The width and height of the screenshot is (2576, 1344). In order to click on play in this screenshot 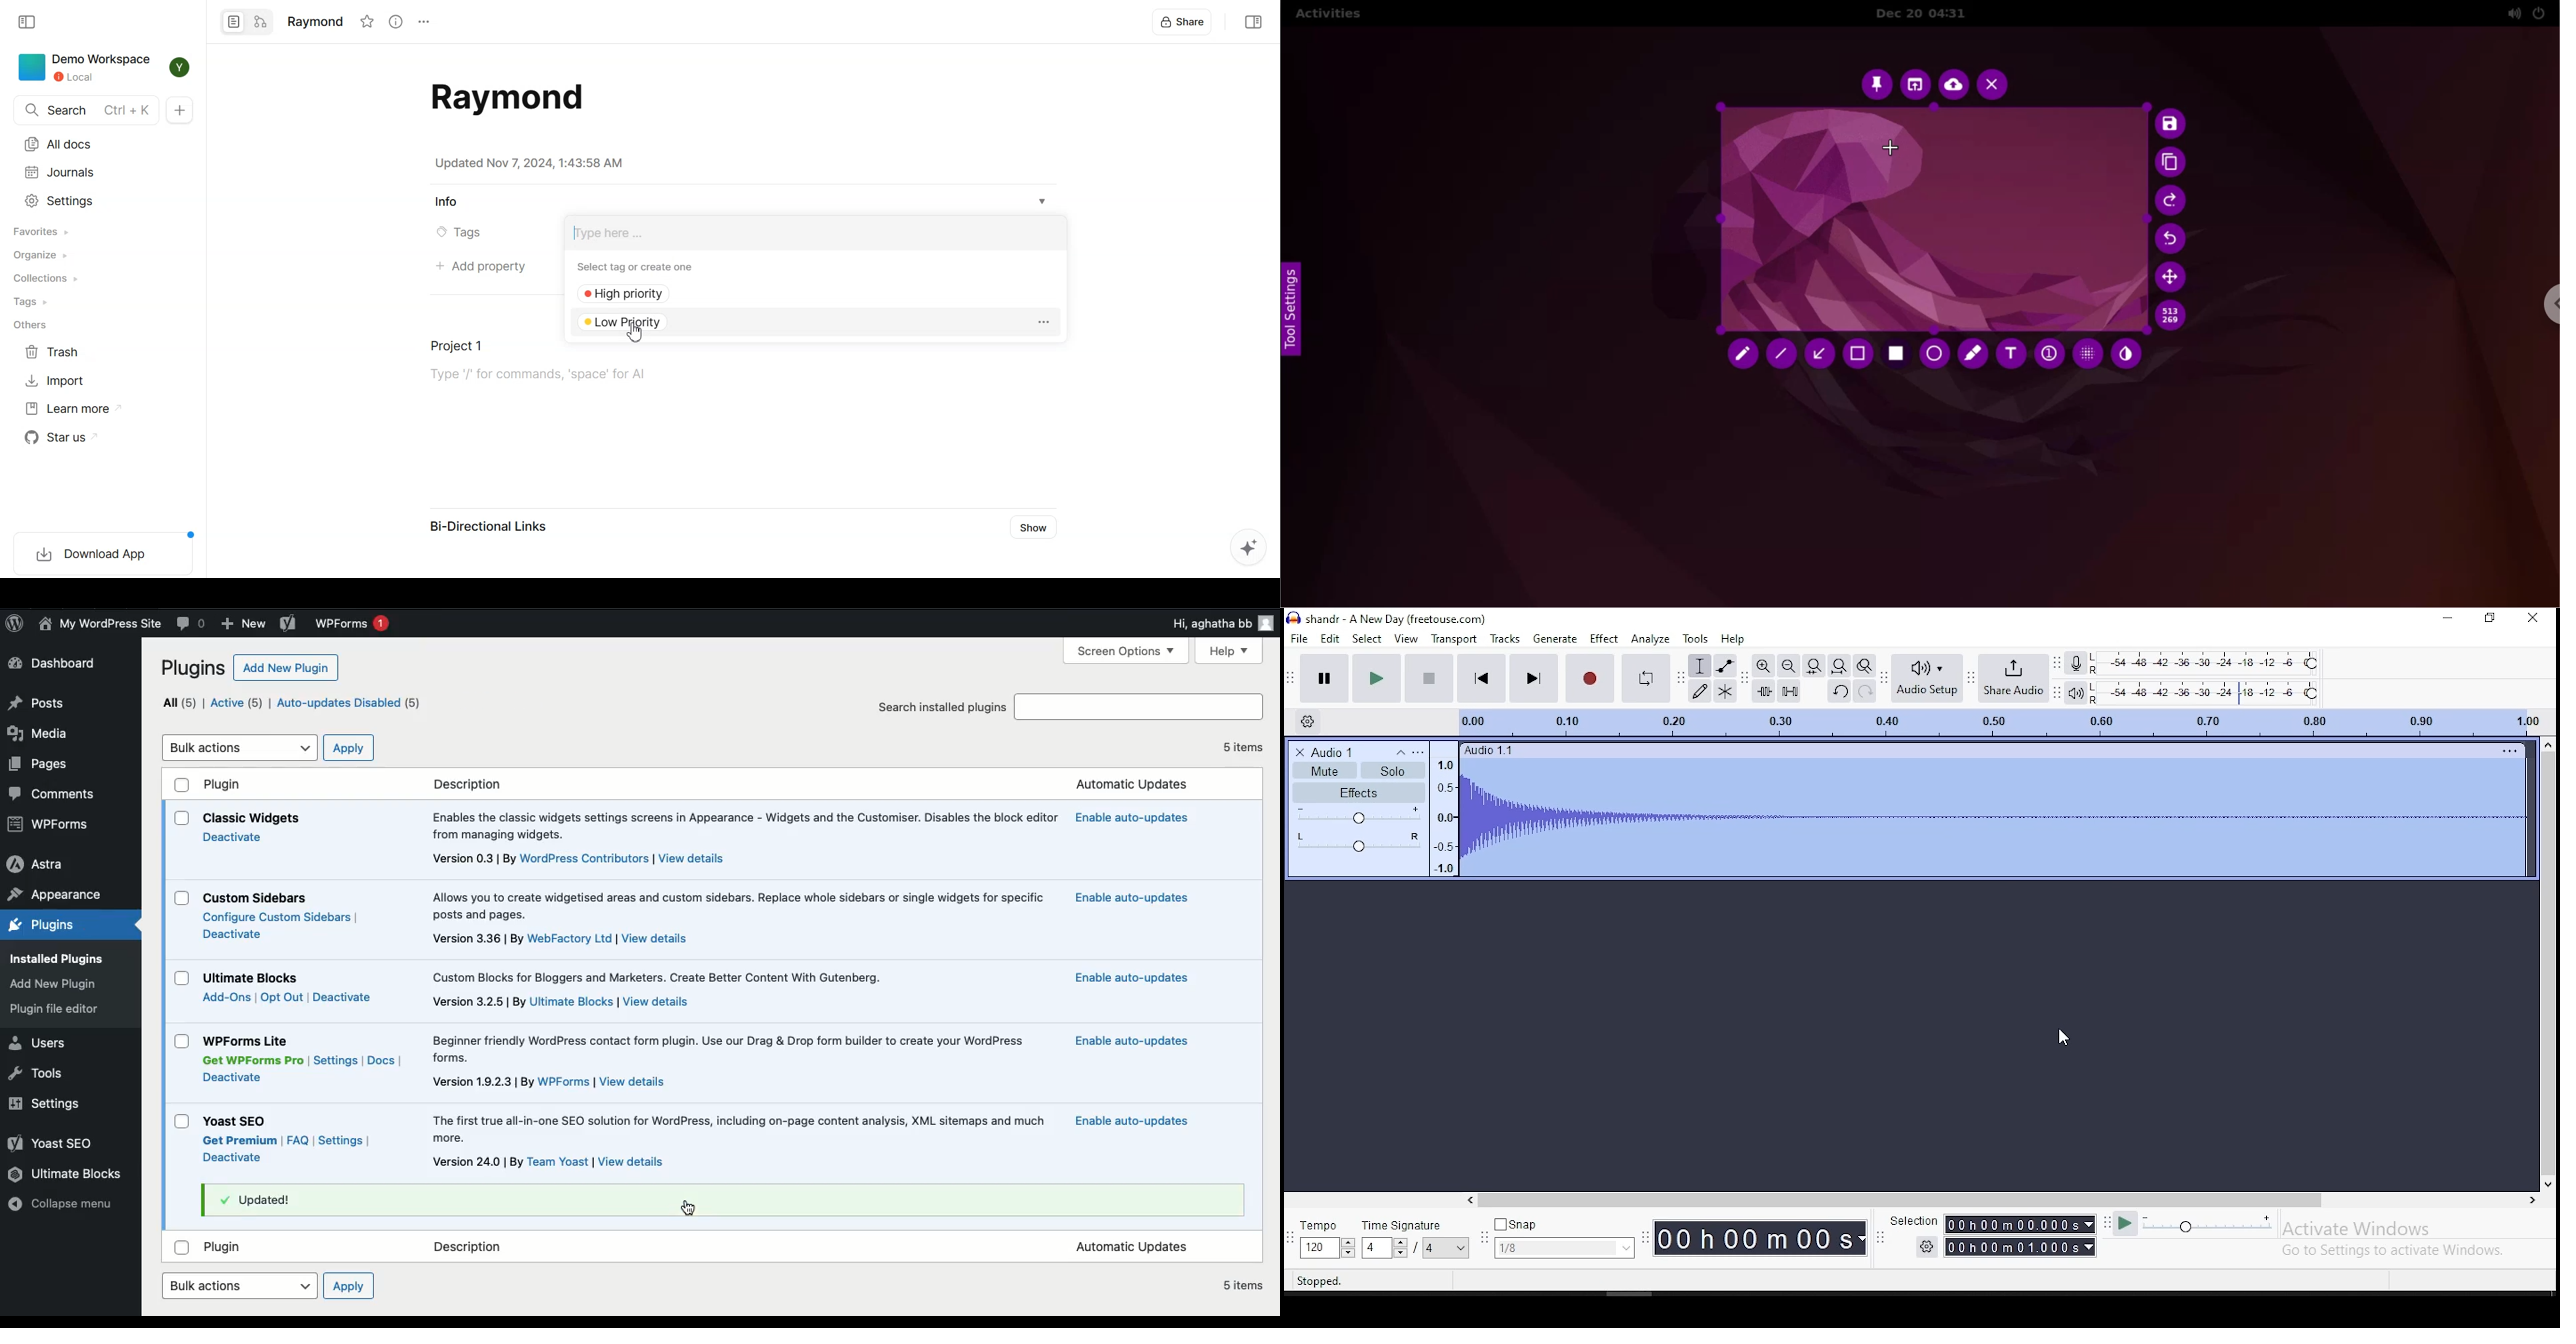, I will do `click(1376, 677)`.